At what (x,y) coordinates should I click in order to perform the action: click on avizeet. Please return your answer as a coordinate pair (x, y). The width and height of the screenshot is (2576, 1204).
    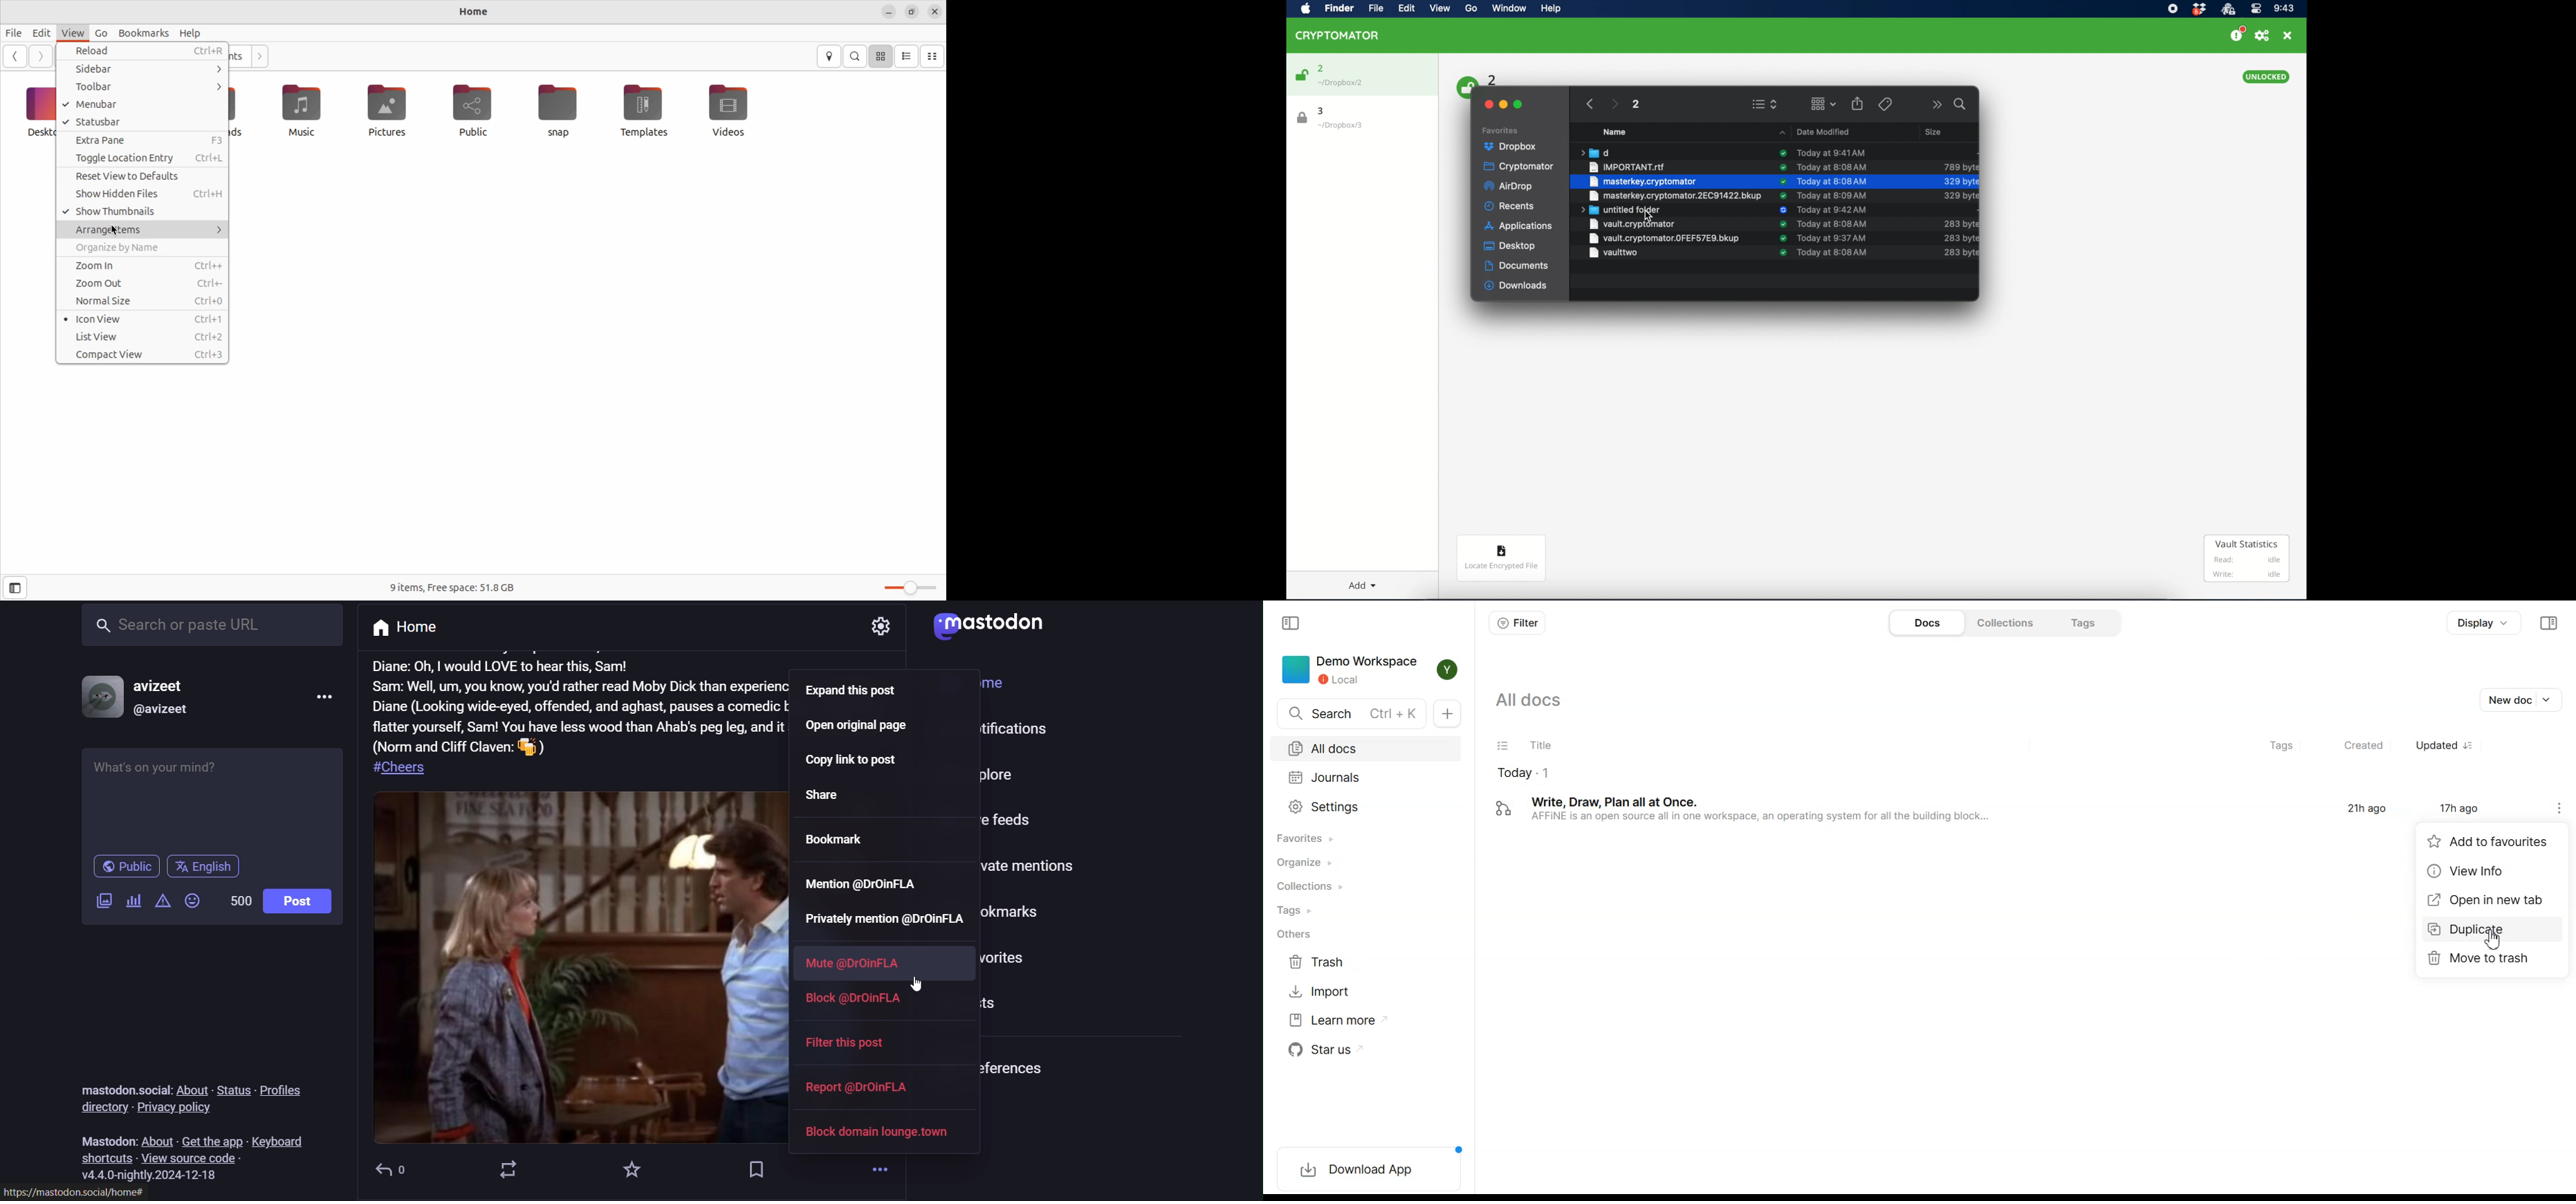
    Looking at the image, I should click on (161, 688).